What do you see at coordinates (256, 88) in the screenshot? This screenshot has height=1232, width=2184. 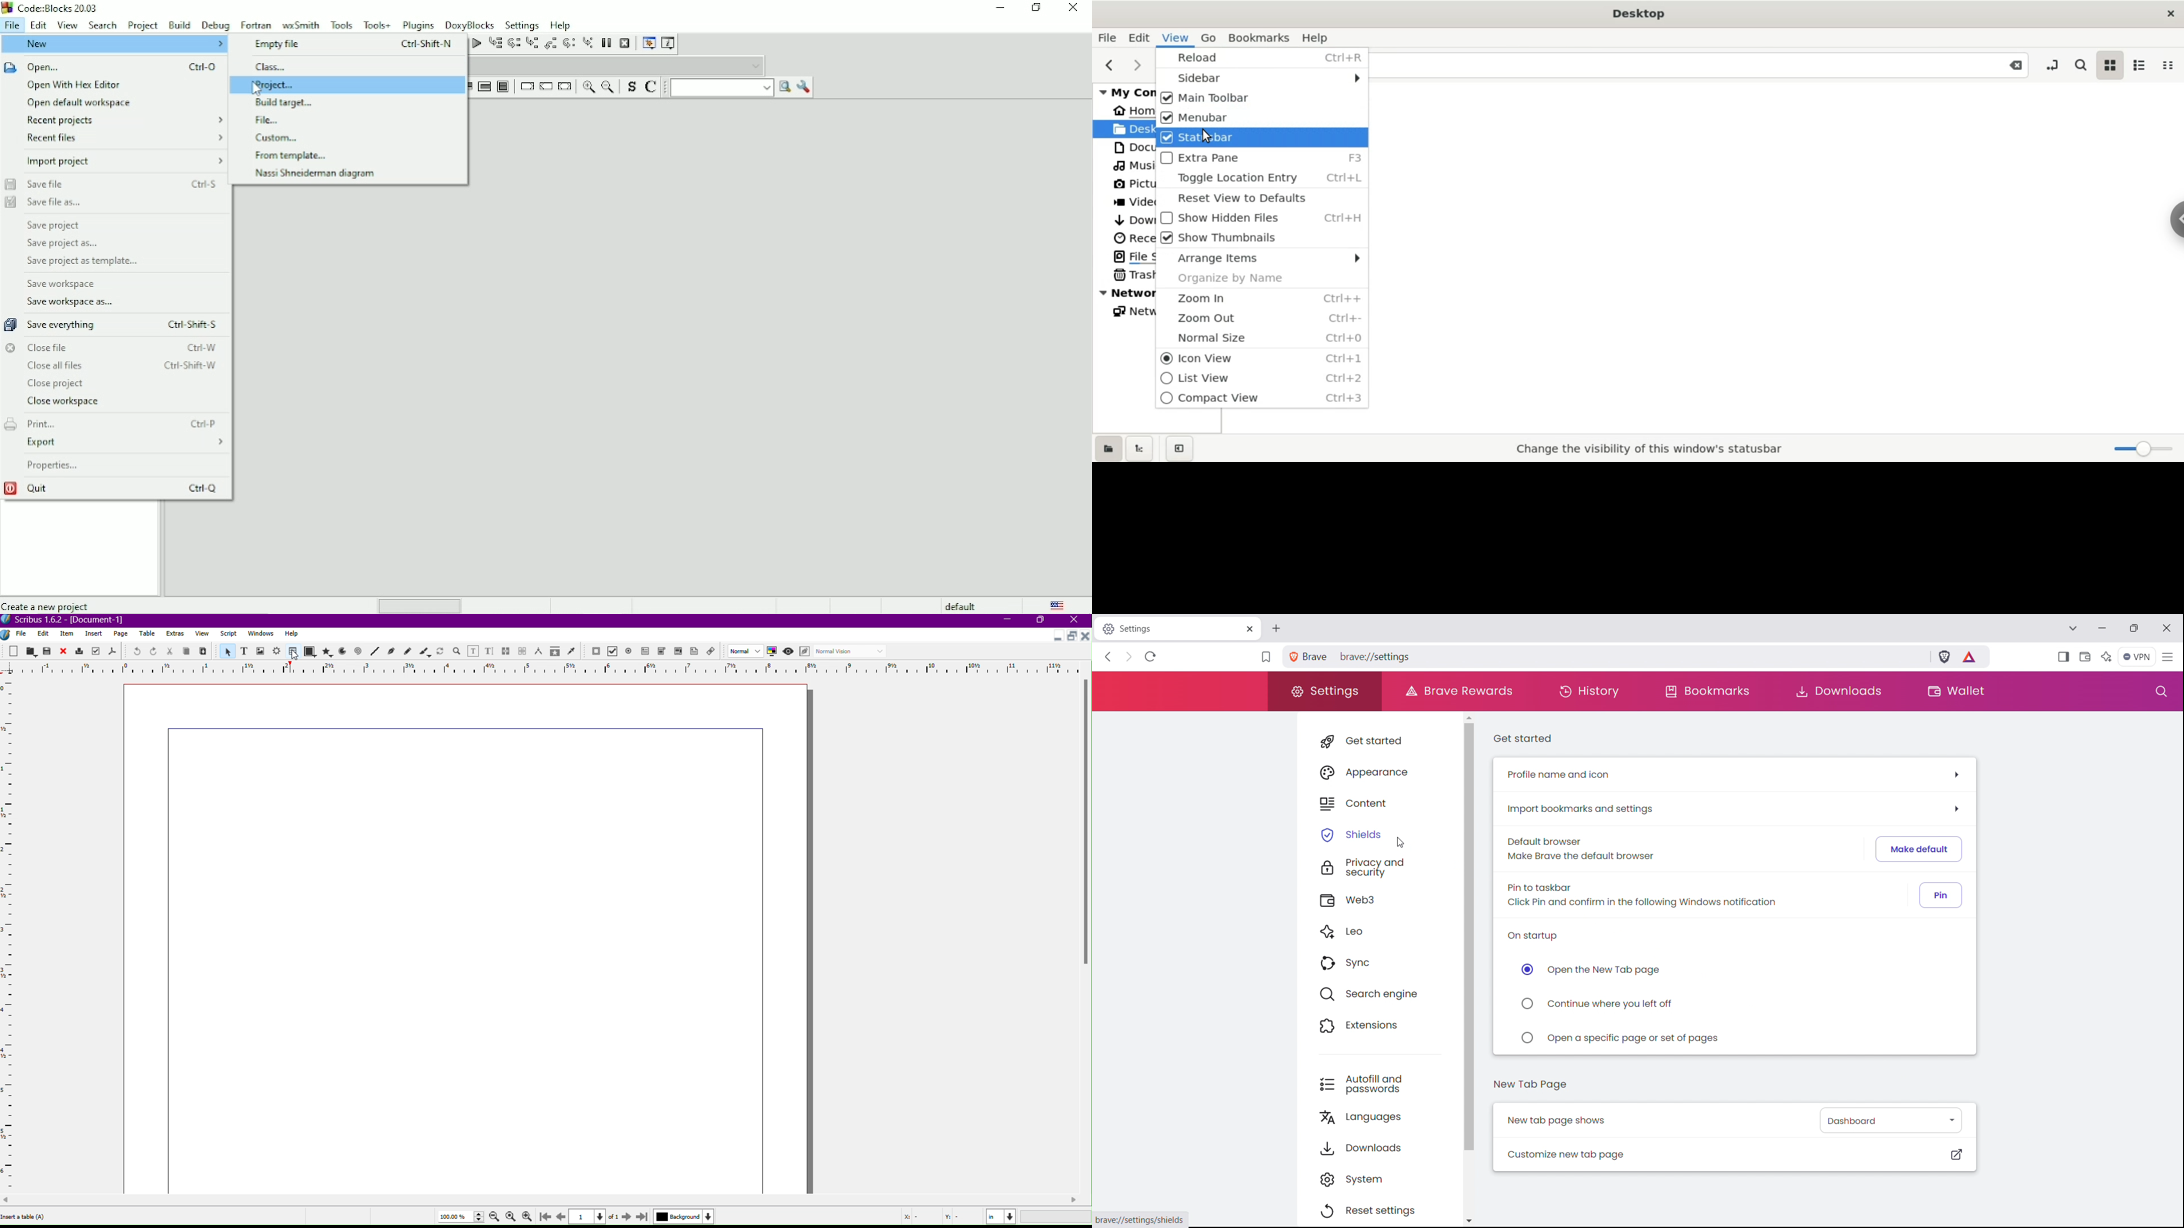 I see `Cursor` at bounding box center [256, 88].